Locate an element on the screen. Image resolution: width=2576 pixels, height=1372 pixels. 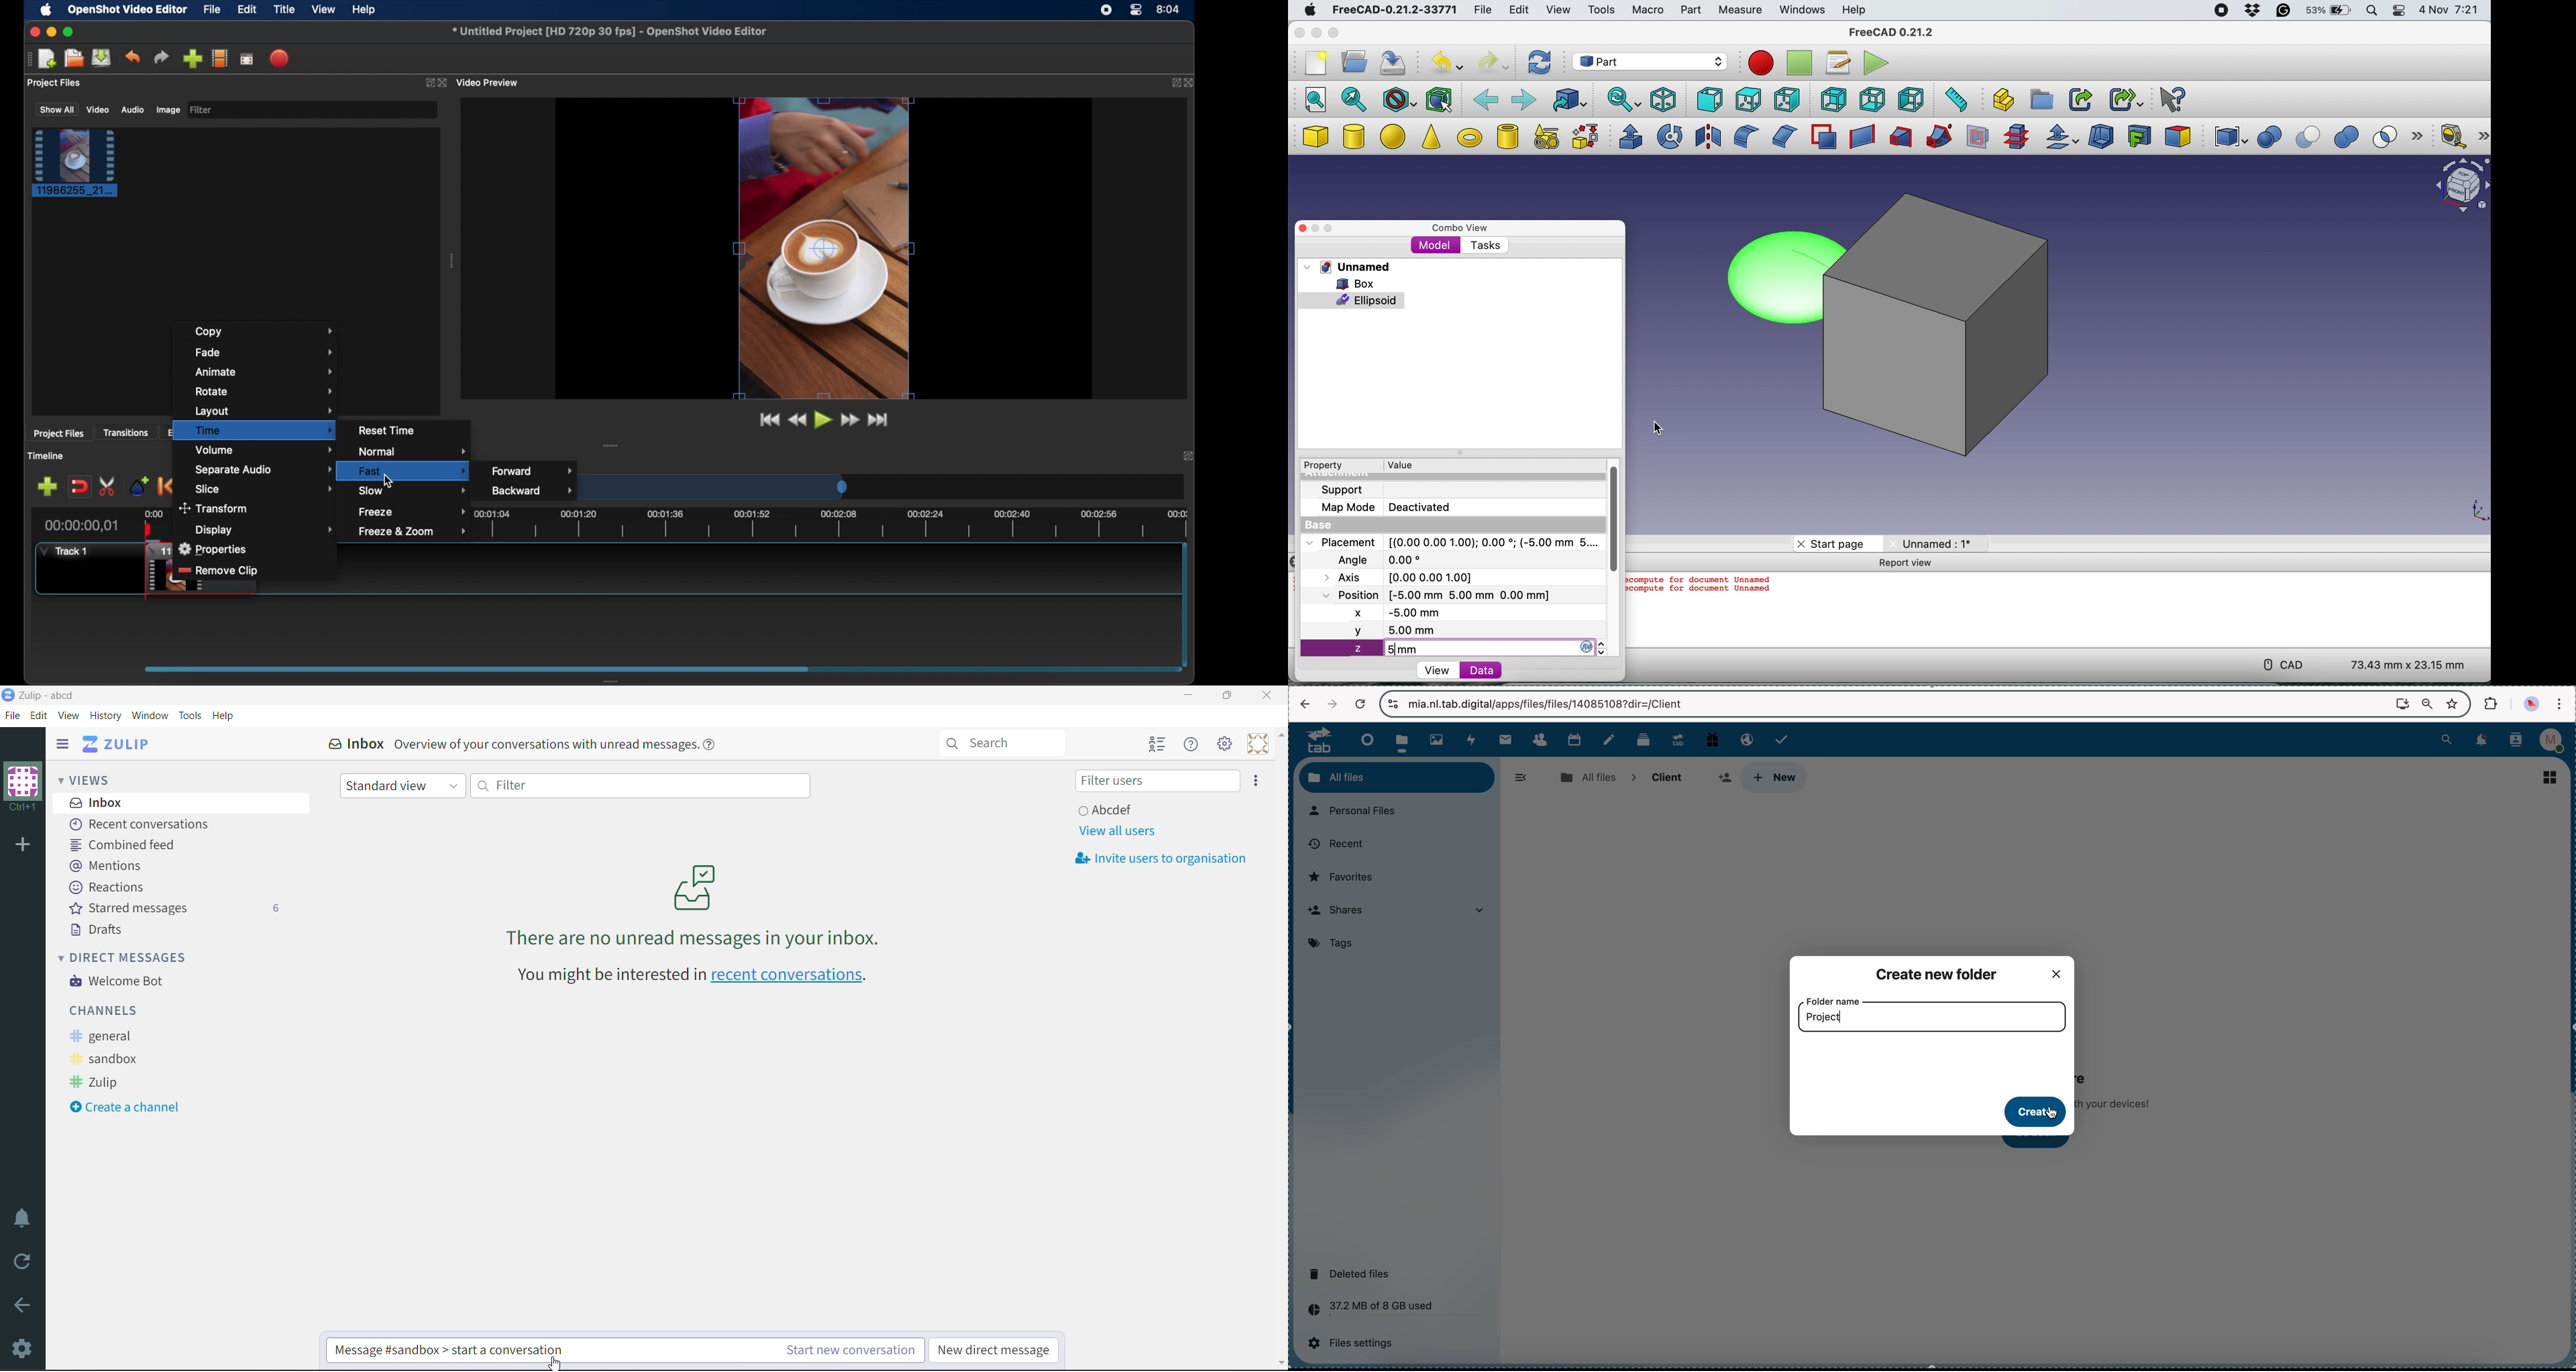
Organization Name is located at coordinates (23, 787).